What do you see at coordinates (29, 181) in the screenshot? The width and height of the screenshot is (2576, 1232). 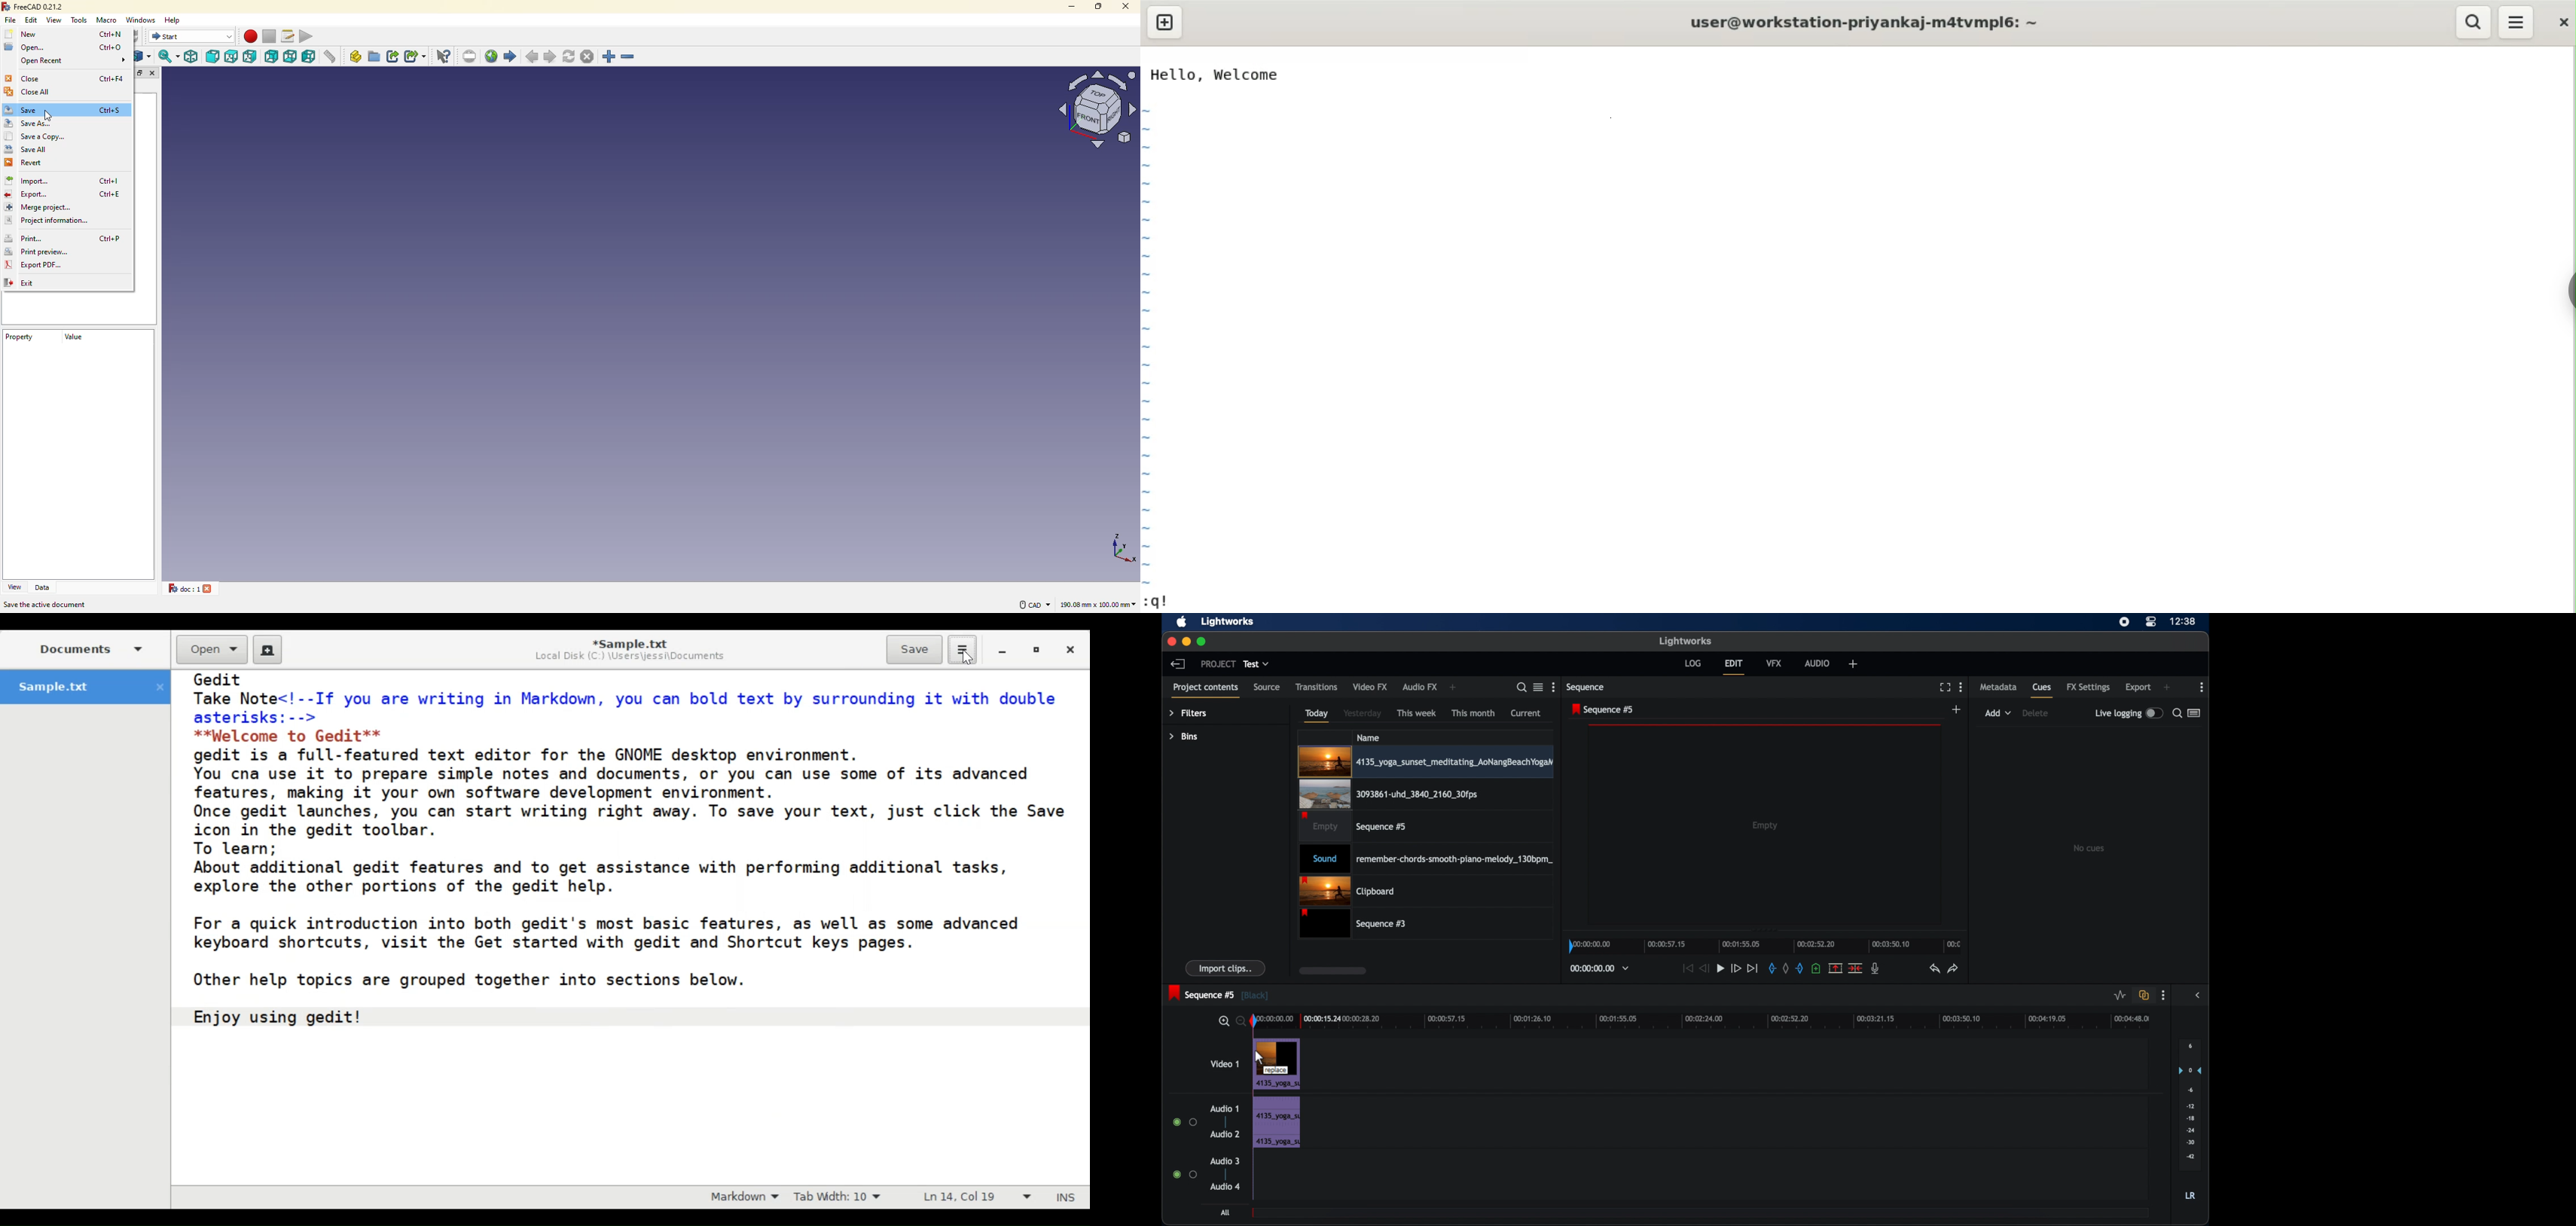 I see `import` at bounding box center [29, 181].